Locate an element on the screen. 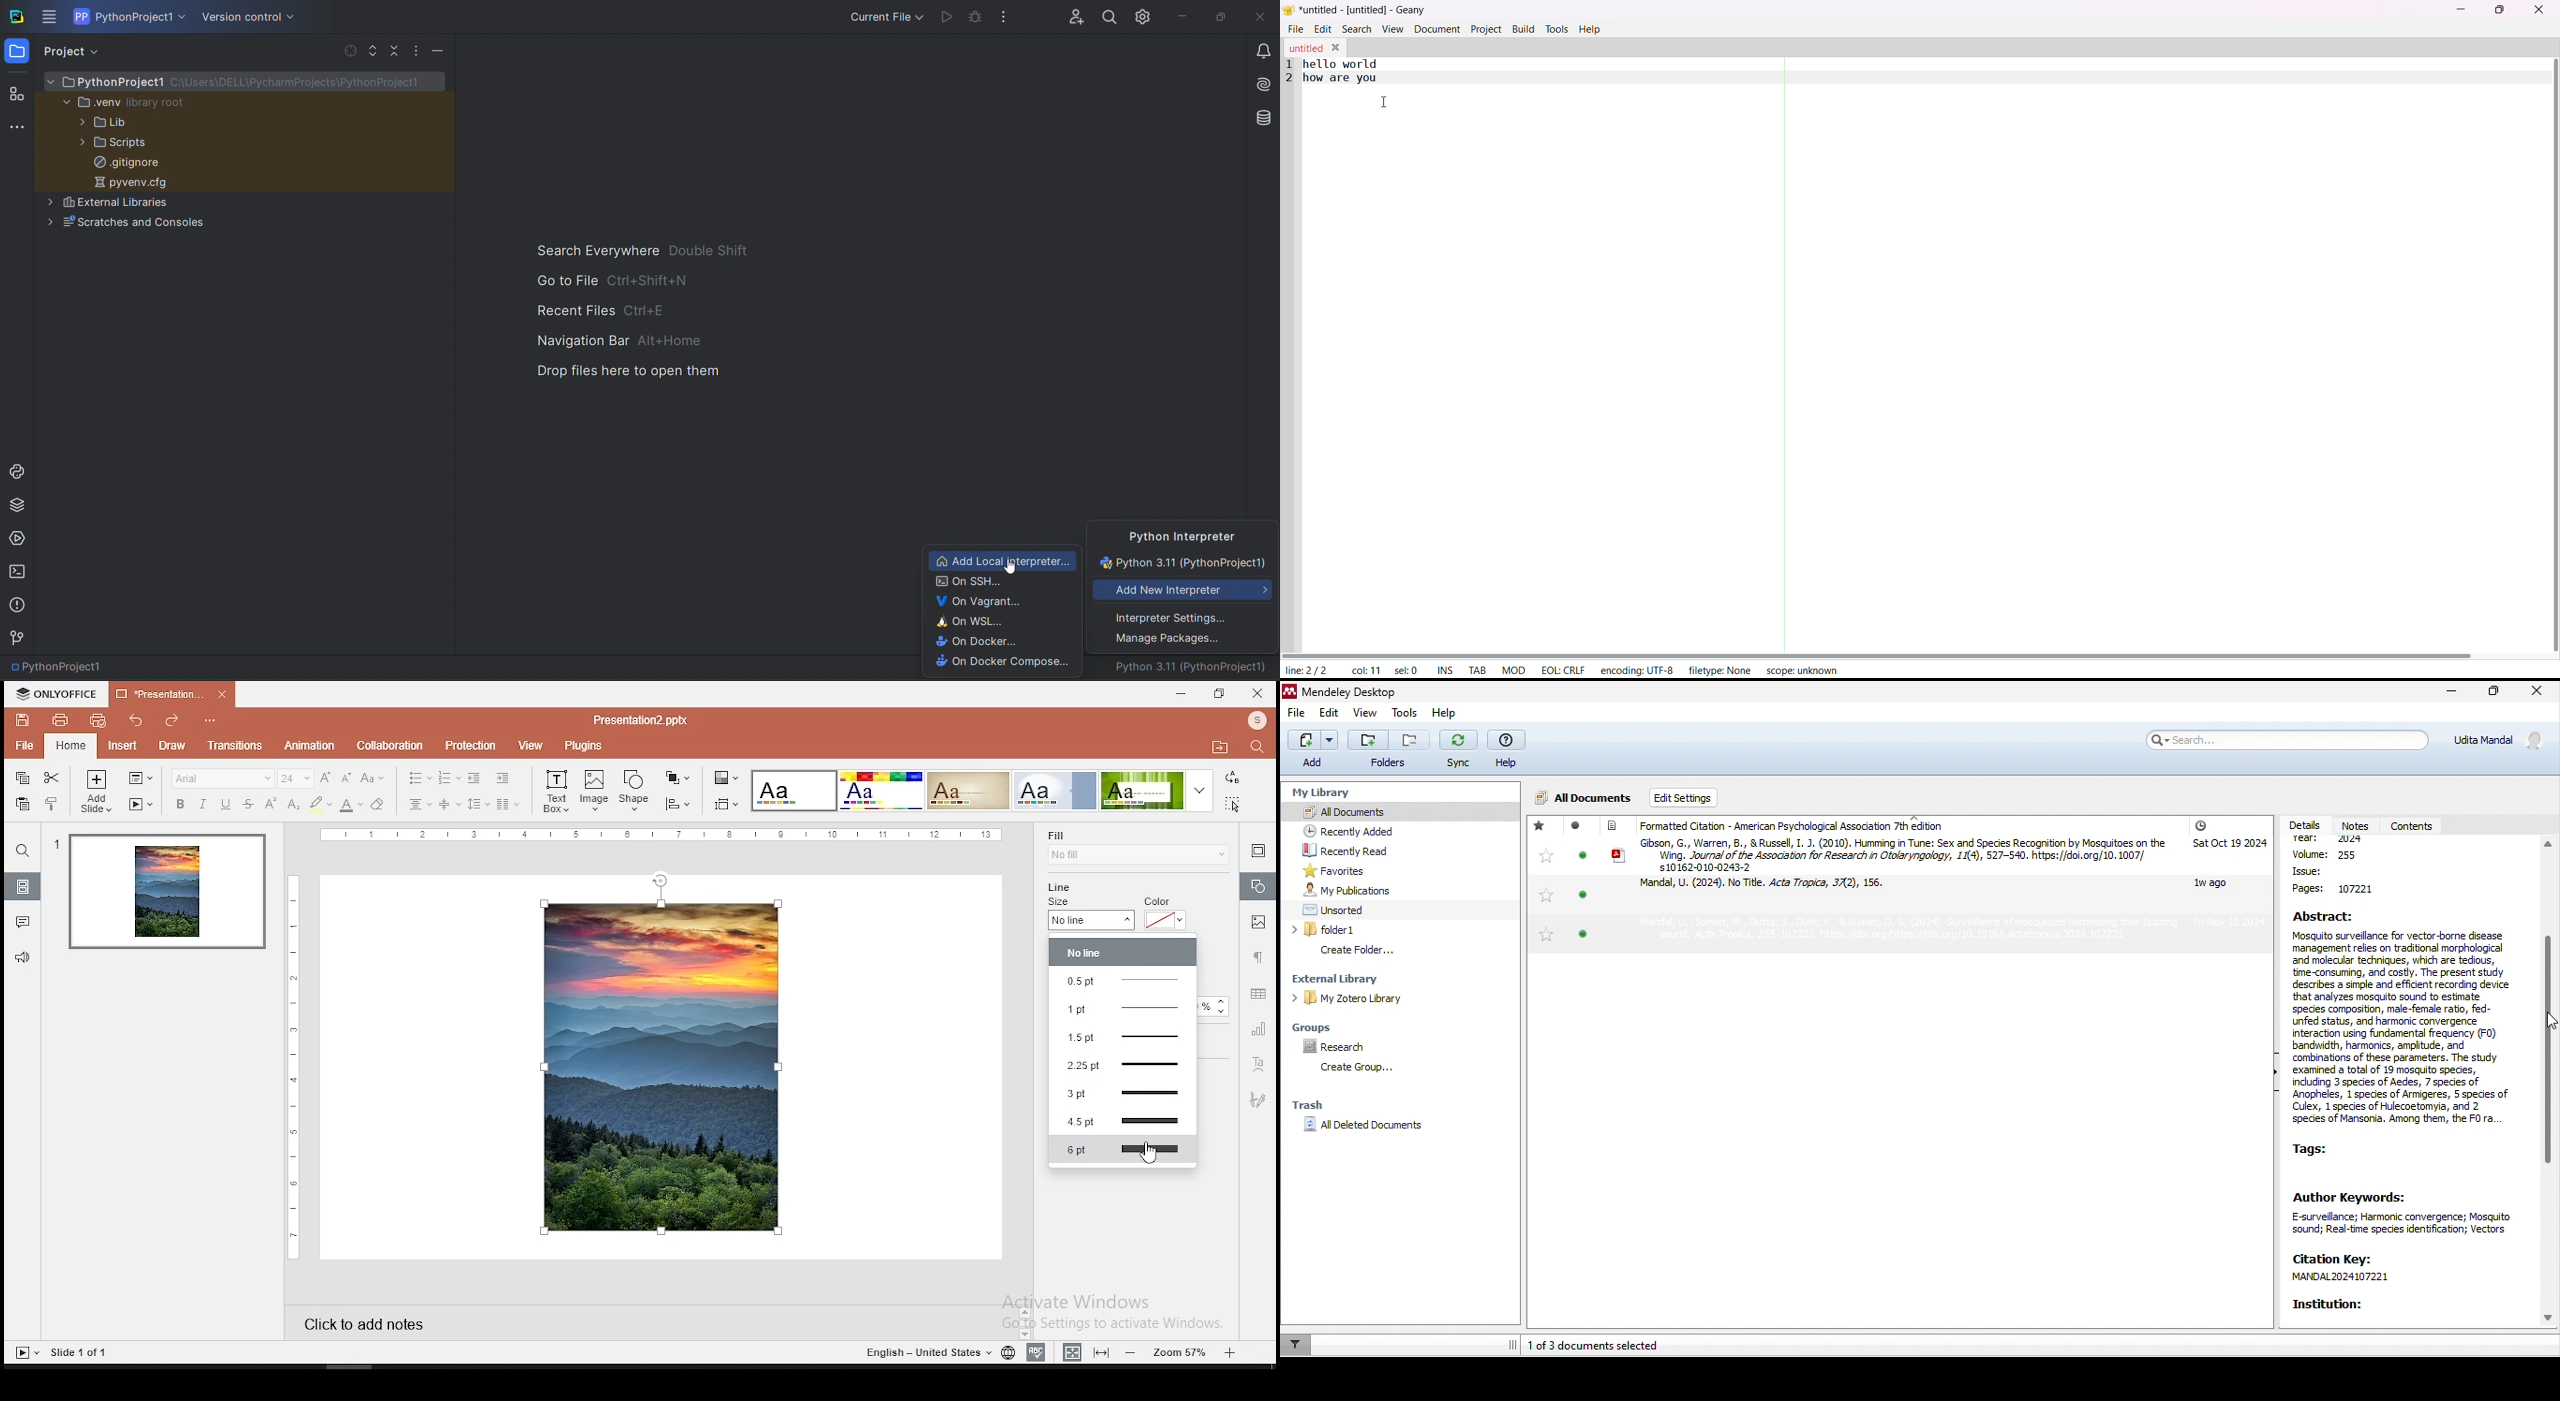  wsl is located at coordinates (996, 621).